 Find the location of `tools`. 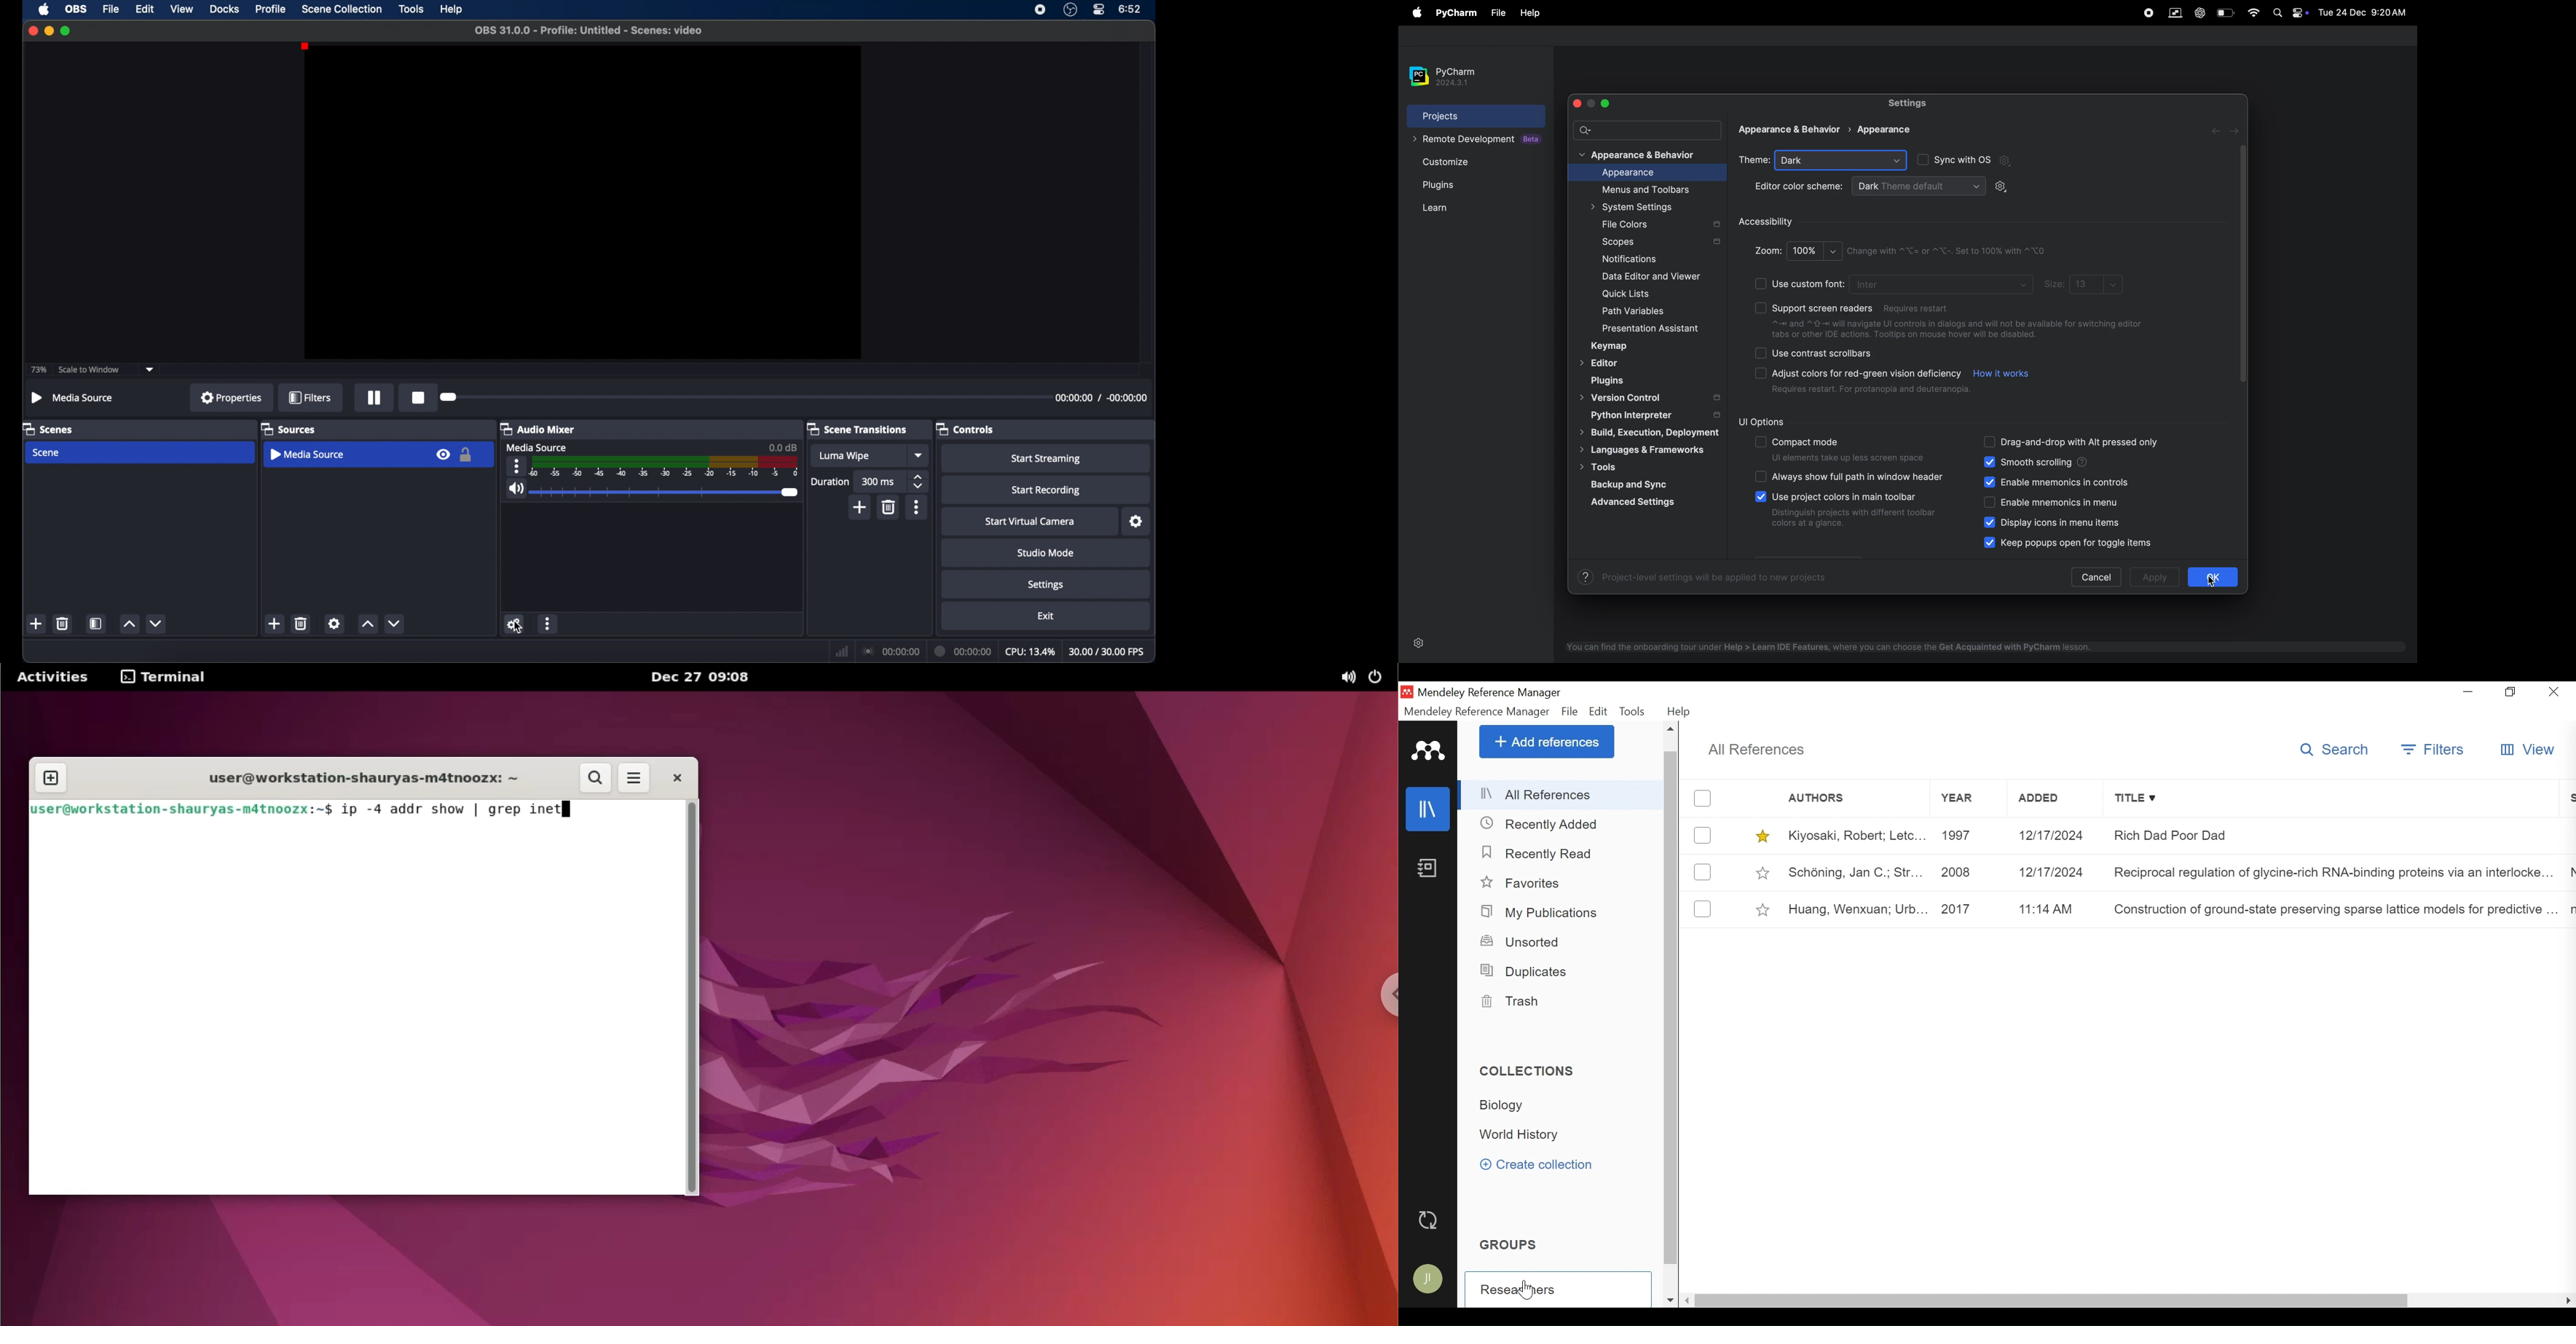

tools is located at coordinates (412, 8).